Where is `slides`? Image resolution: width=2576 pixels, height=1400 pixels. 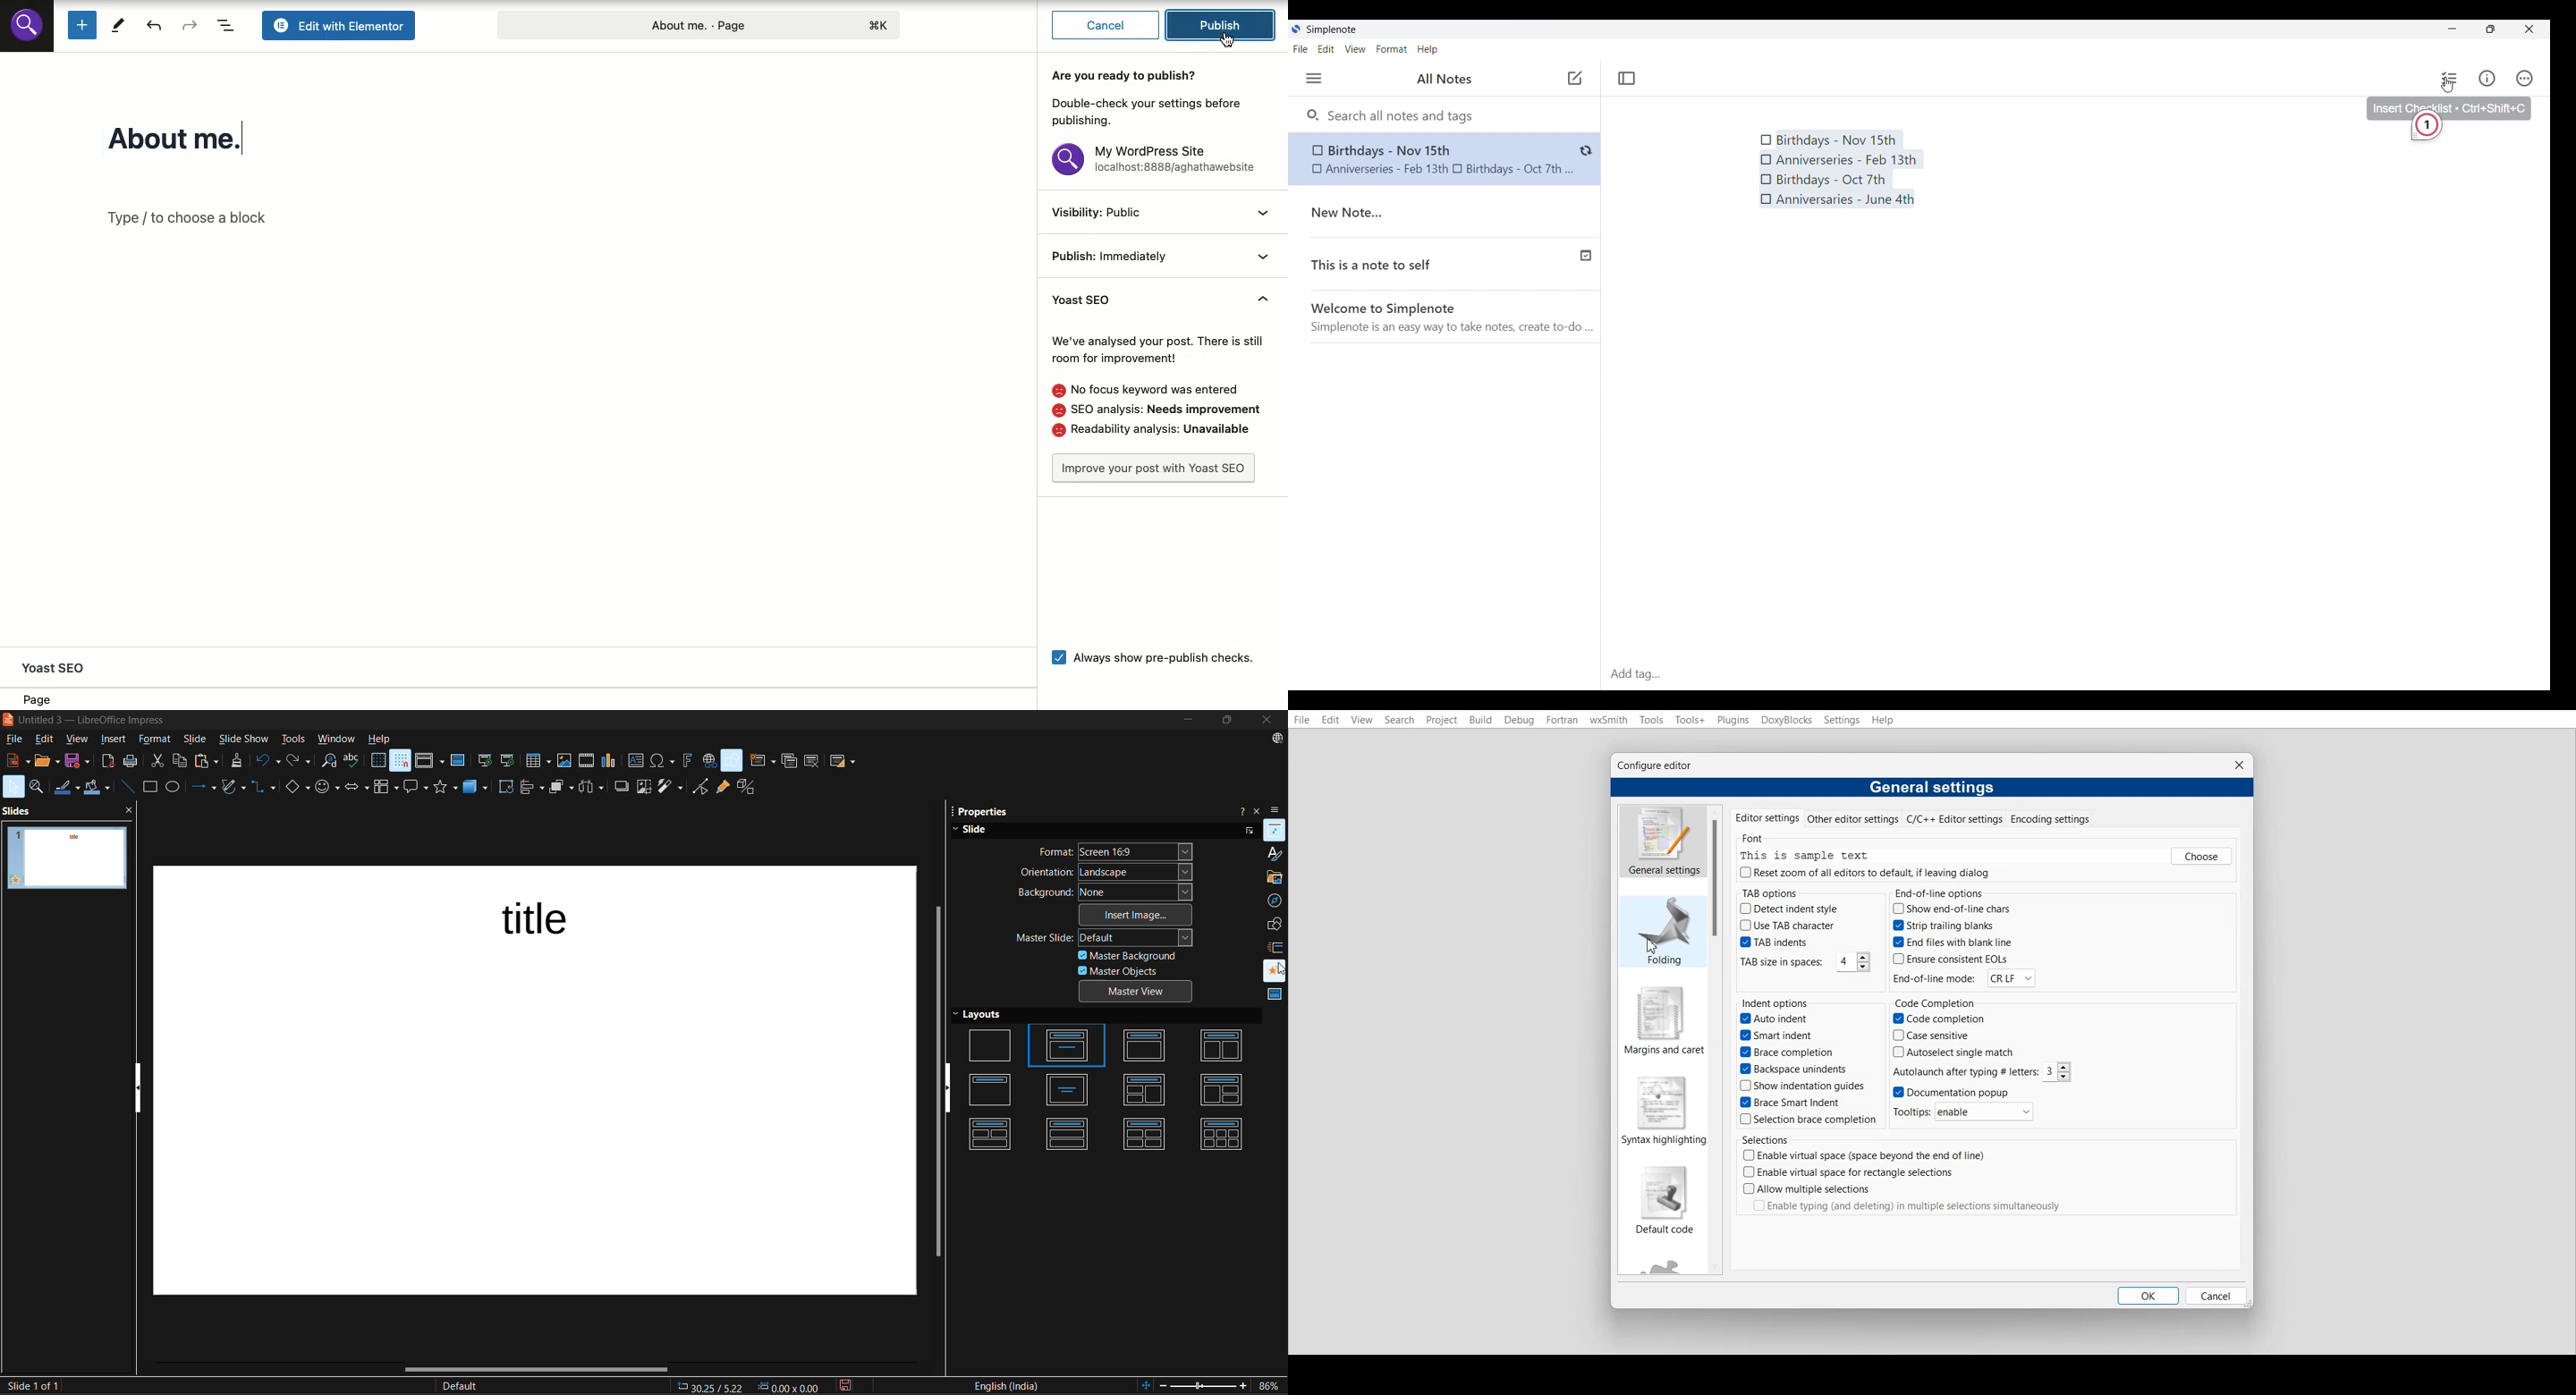 slides is located at coordinates (21, 810).